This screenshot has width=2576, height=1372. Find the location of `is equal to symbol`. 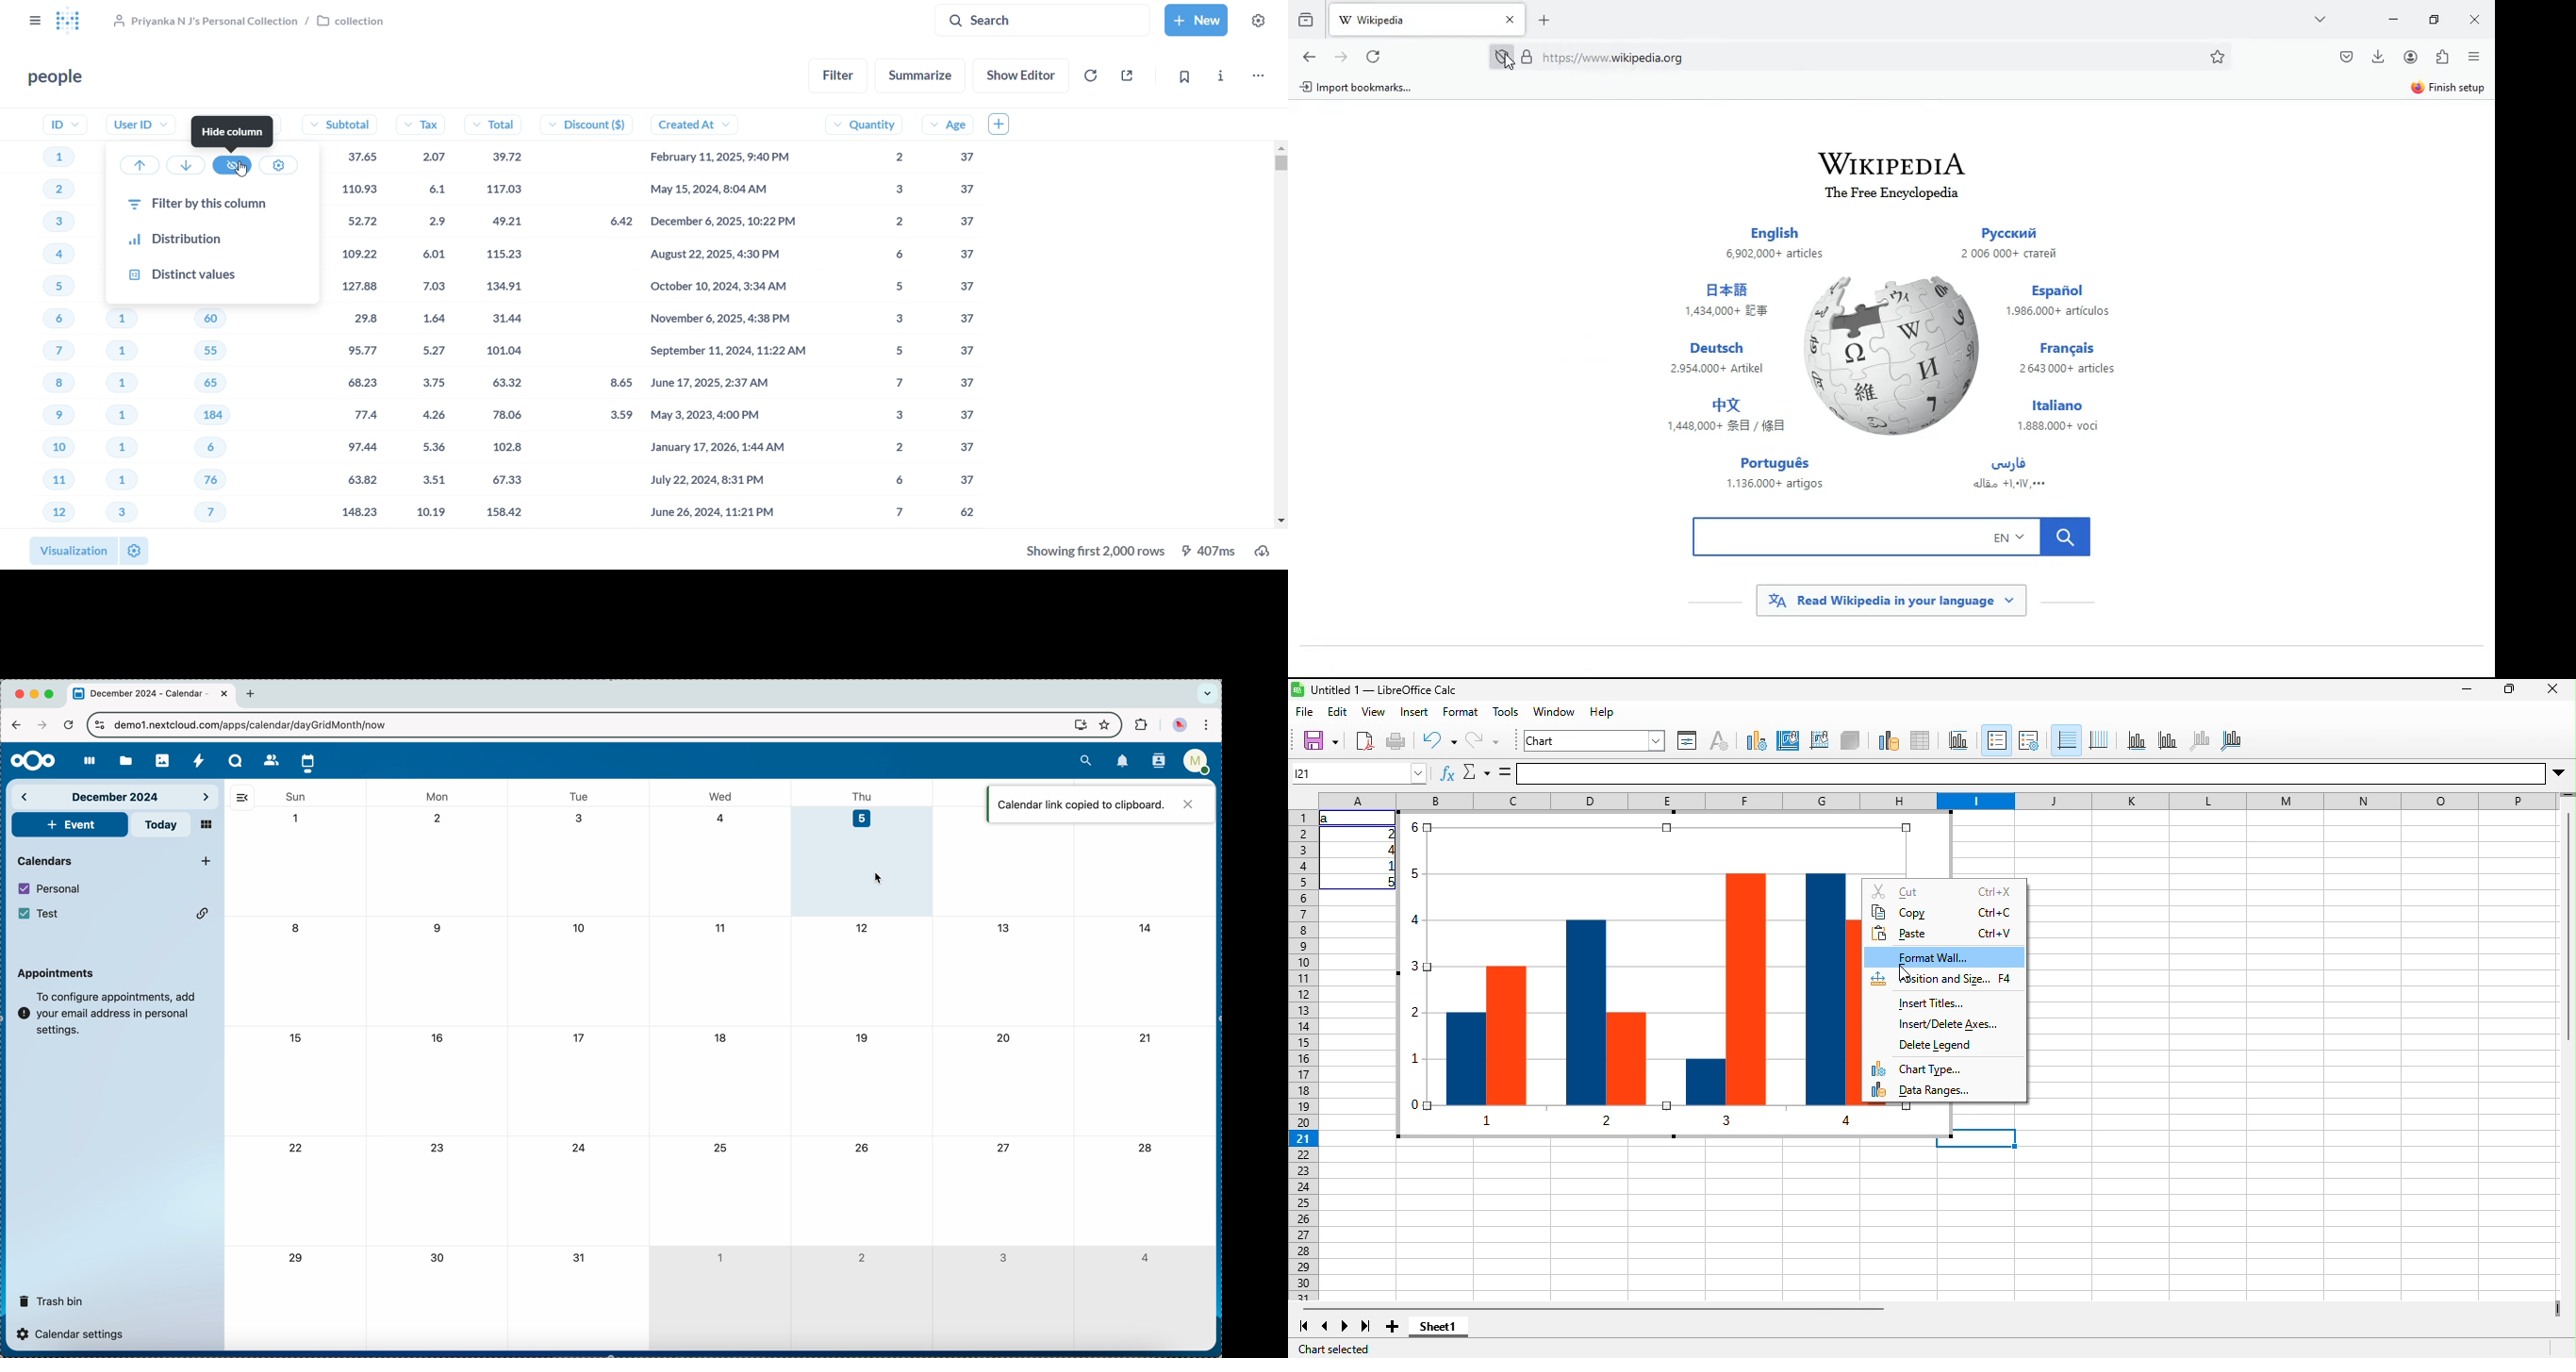

is equal to symbol is located at coordinates (1505, 772).